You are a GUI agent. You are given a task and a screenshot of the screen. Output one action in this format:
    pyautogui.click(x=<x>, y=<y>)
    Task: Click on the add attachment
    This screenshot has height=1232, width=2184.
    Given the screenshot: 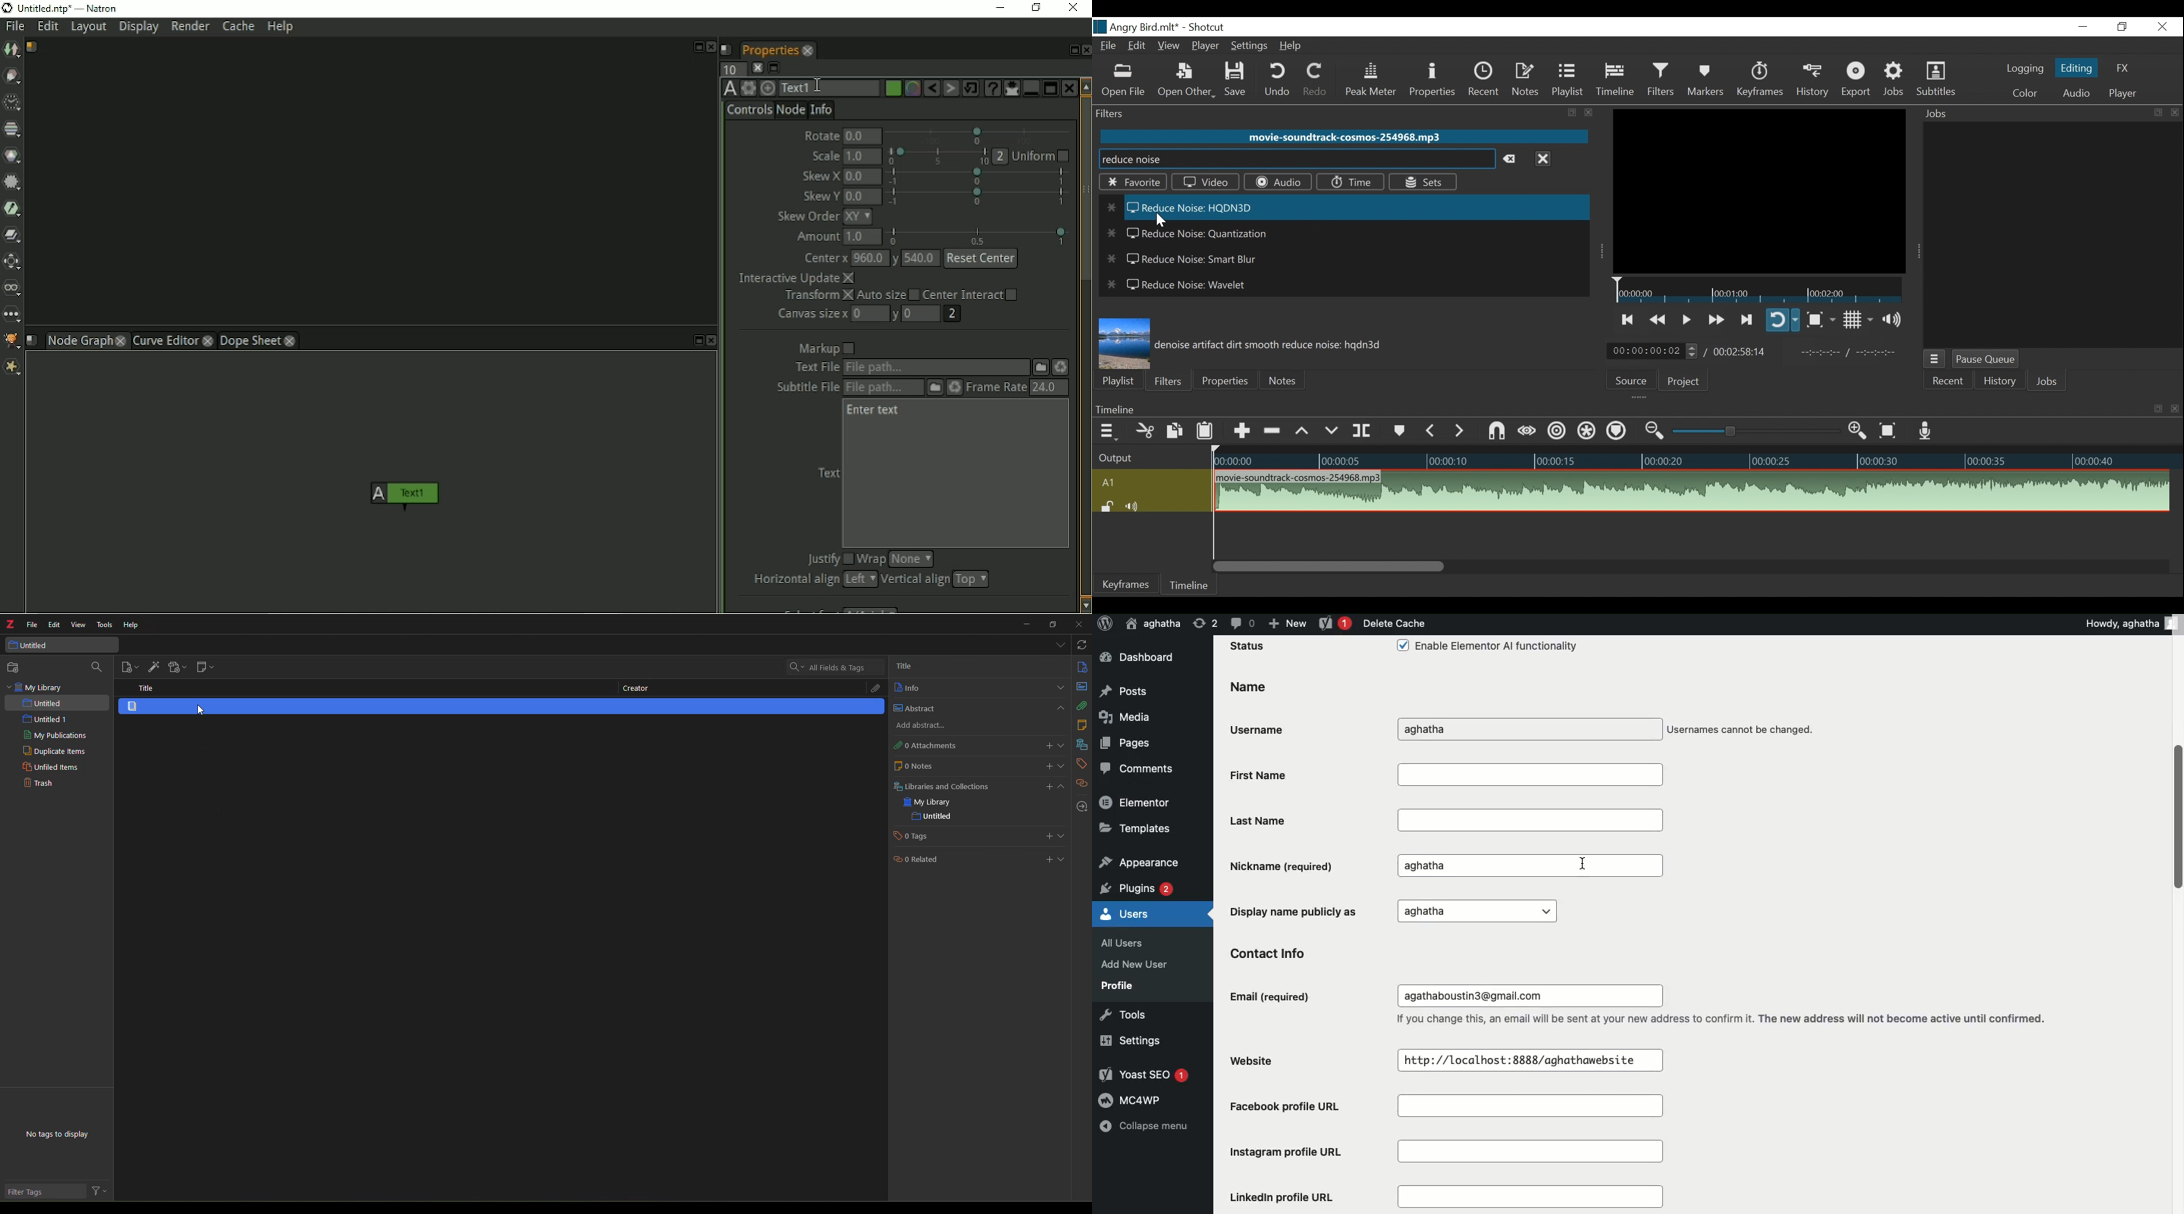 What is the action you would take?
    pyautogui.click(x=176, y=667)
    